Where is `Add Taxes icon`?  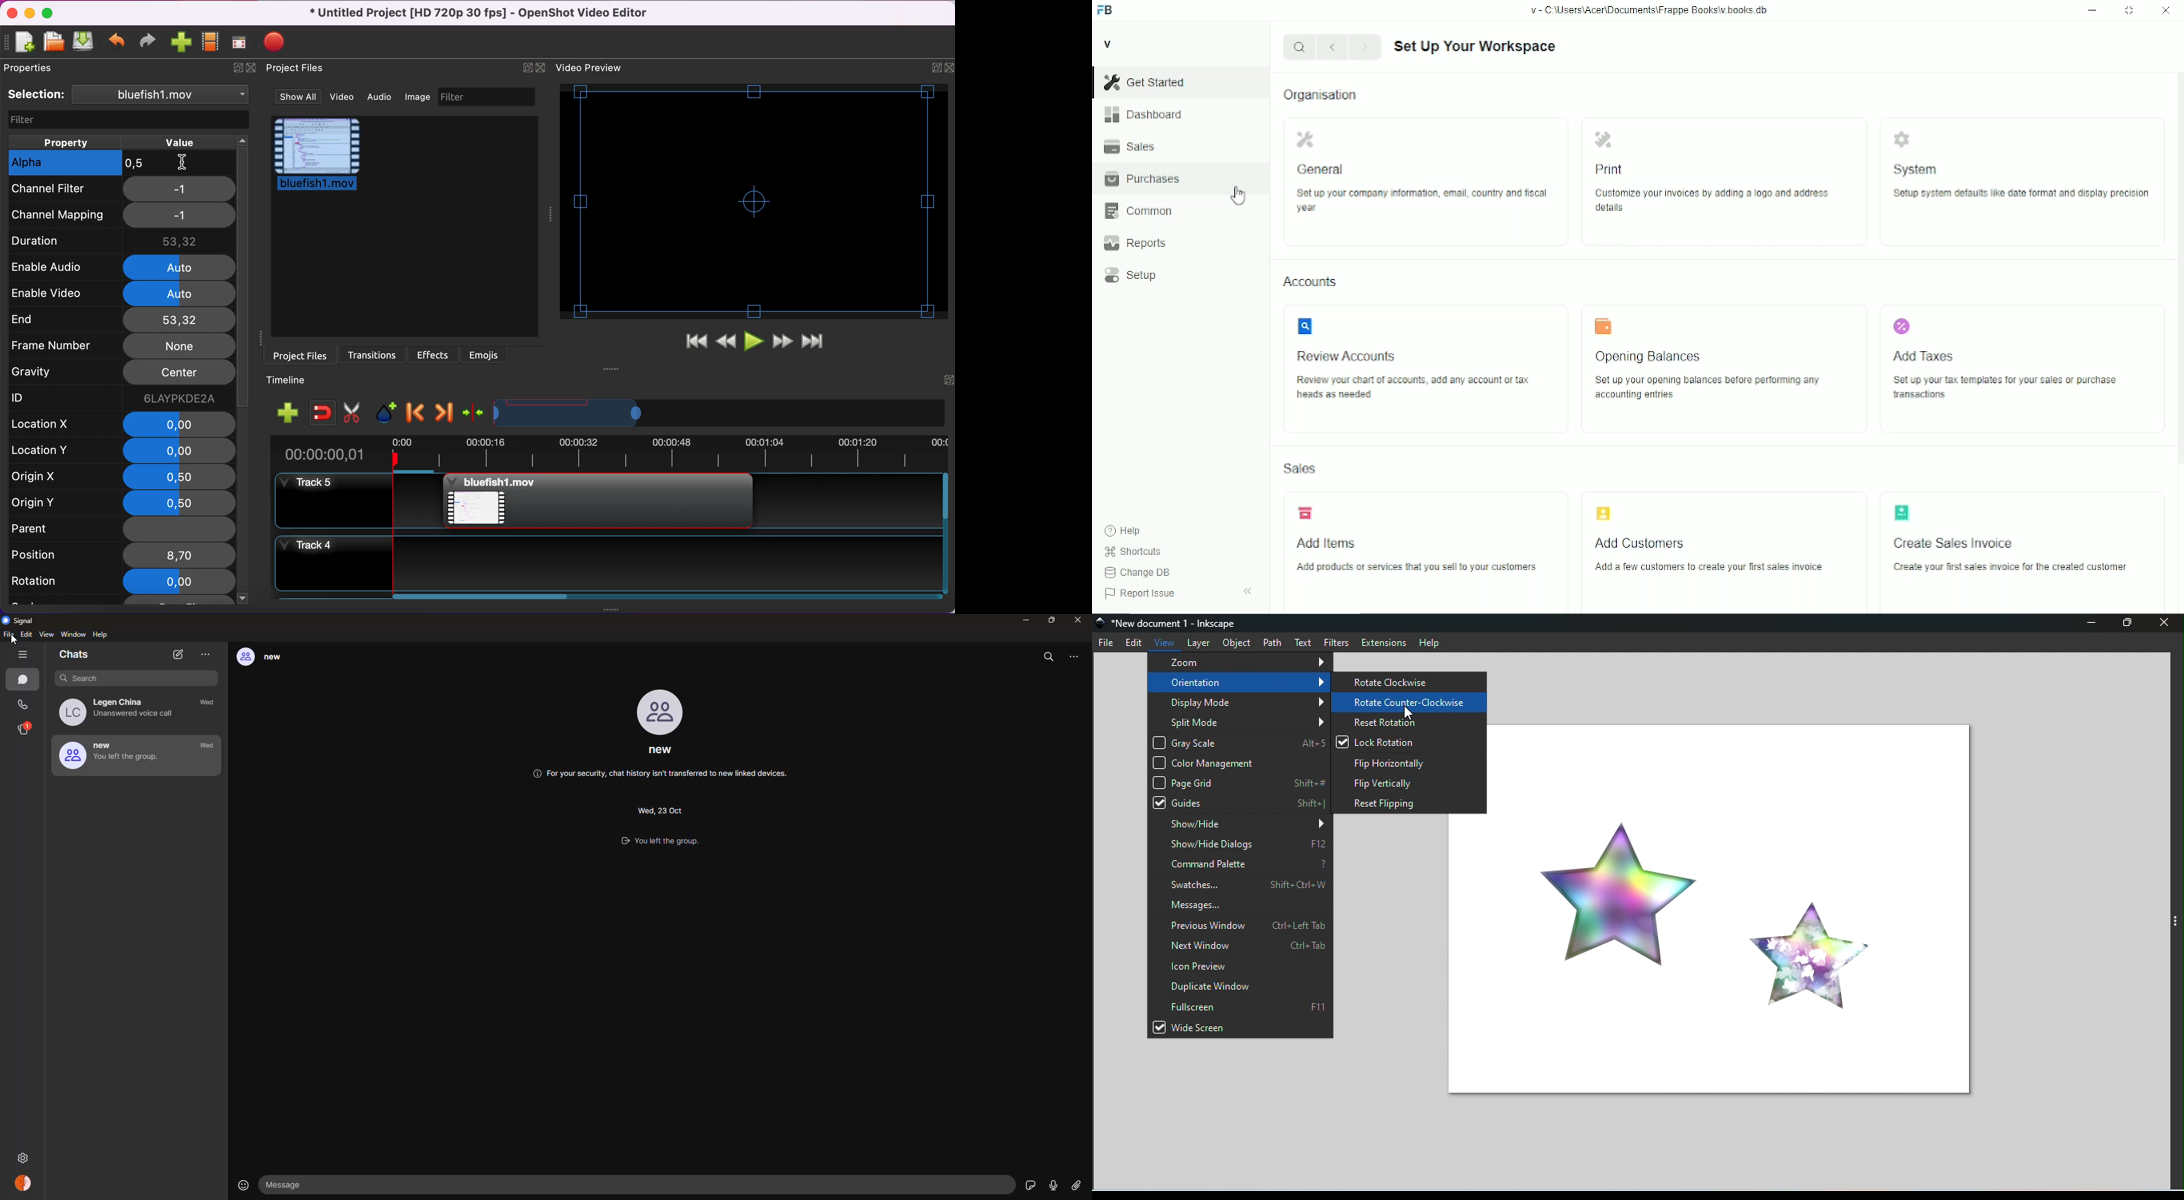 Add Taxes icon is located at coordinates (1901, 326).